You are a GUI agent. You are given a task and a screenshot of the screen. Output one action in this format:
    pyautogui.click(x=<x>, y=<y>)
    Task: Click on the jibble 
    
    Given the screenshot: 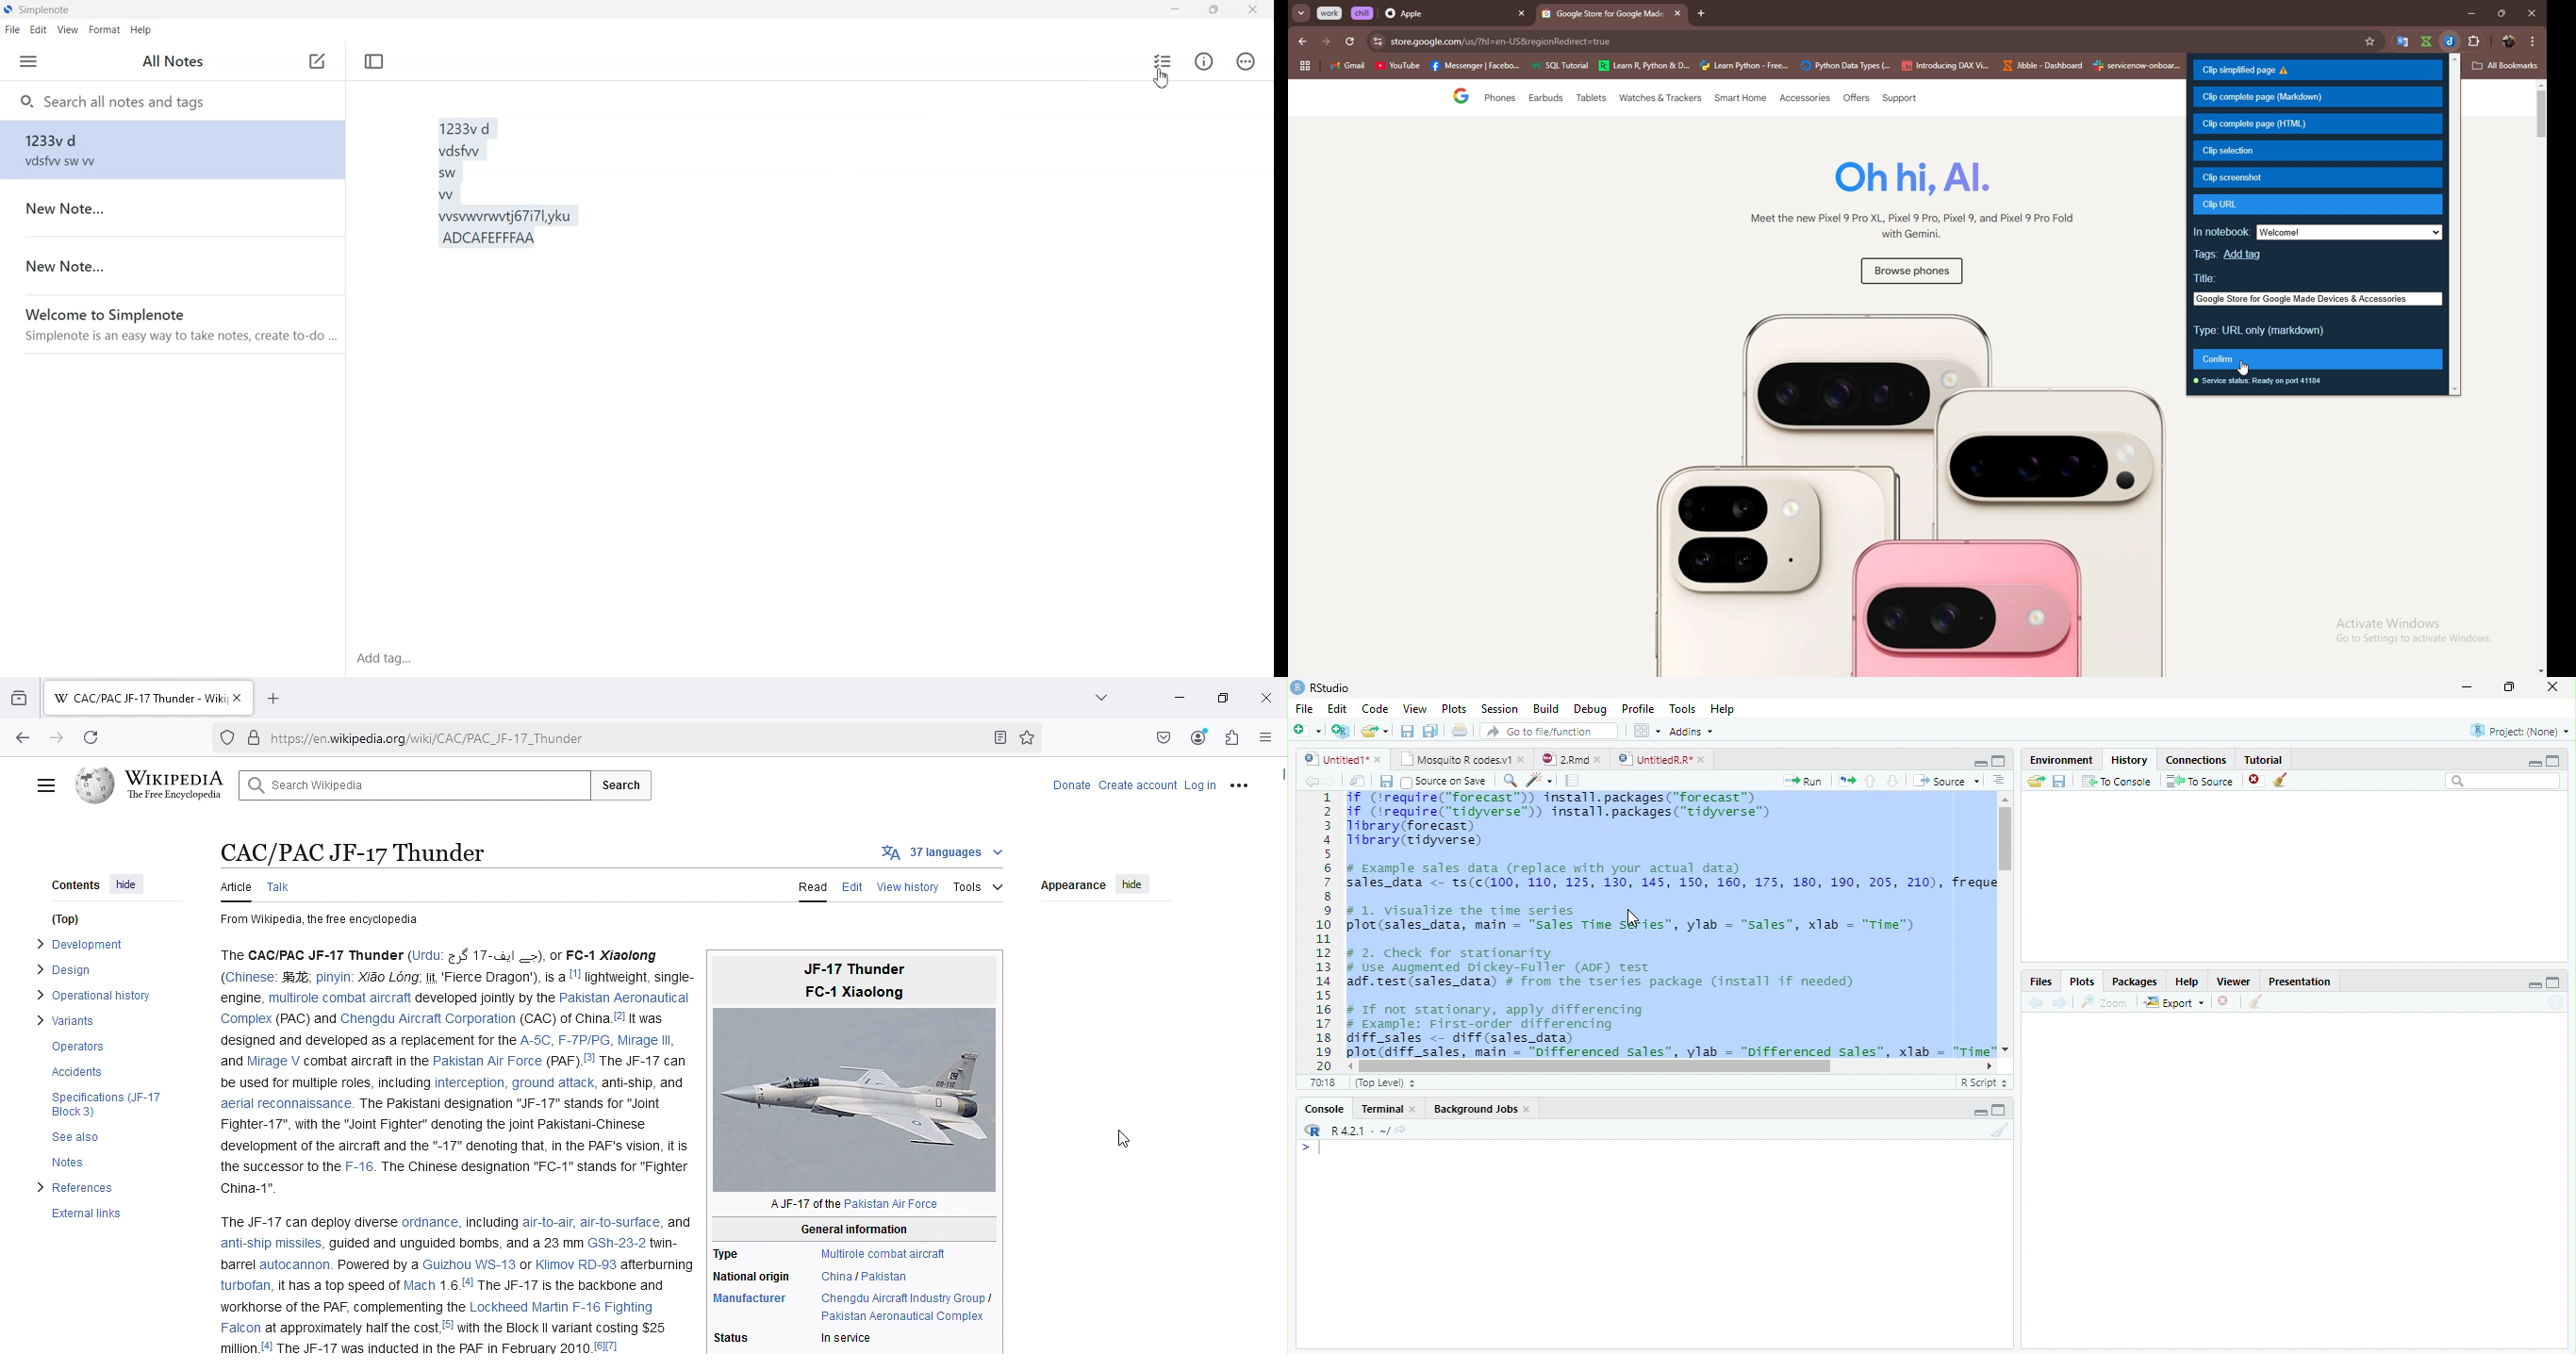 What is the action you would take?
    pyautogui.click(x=2450, y=41)
    